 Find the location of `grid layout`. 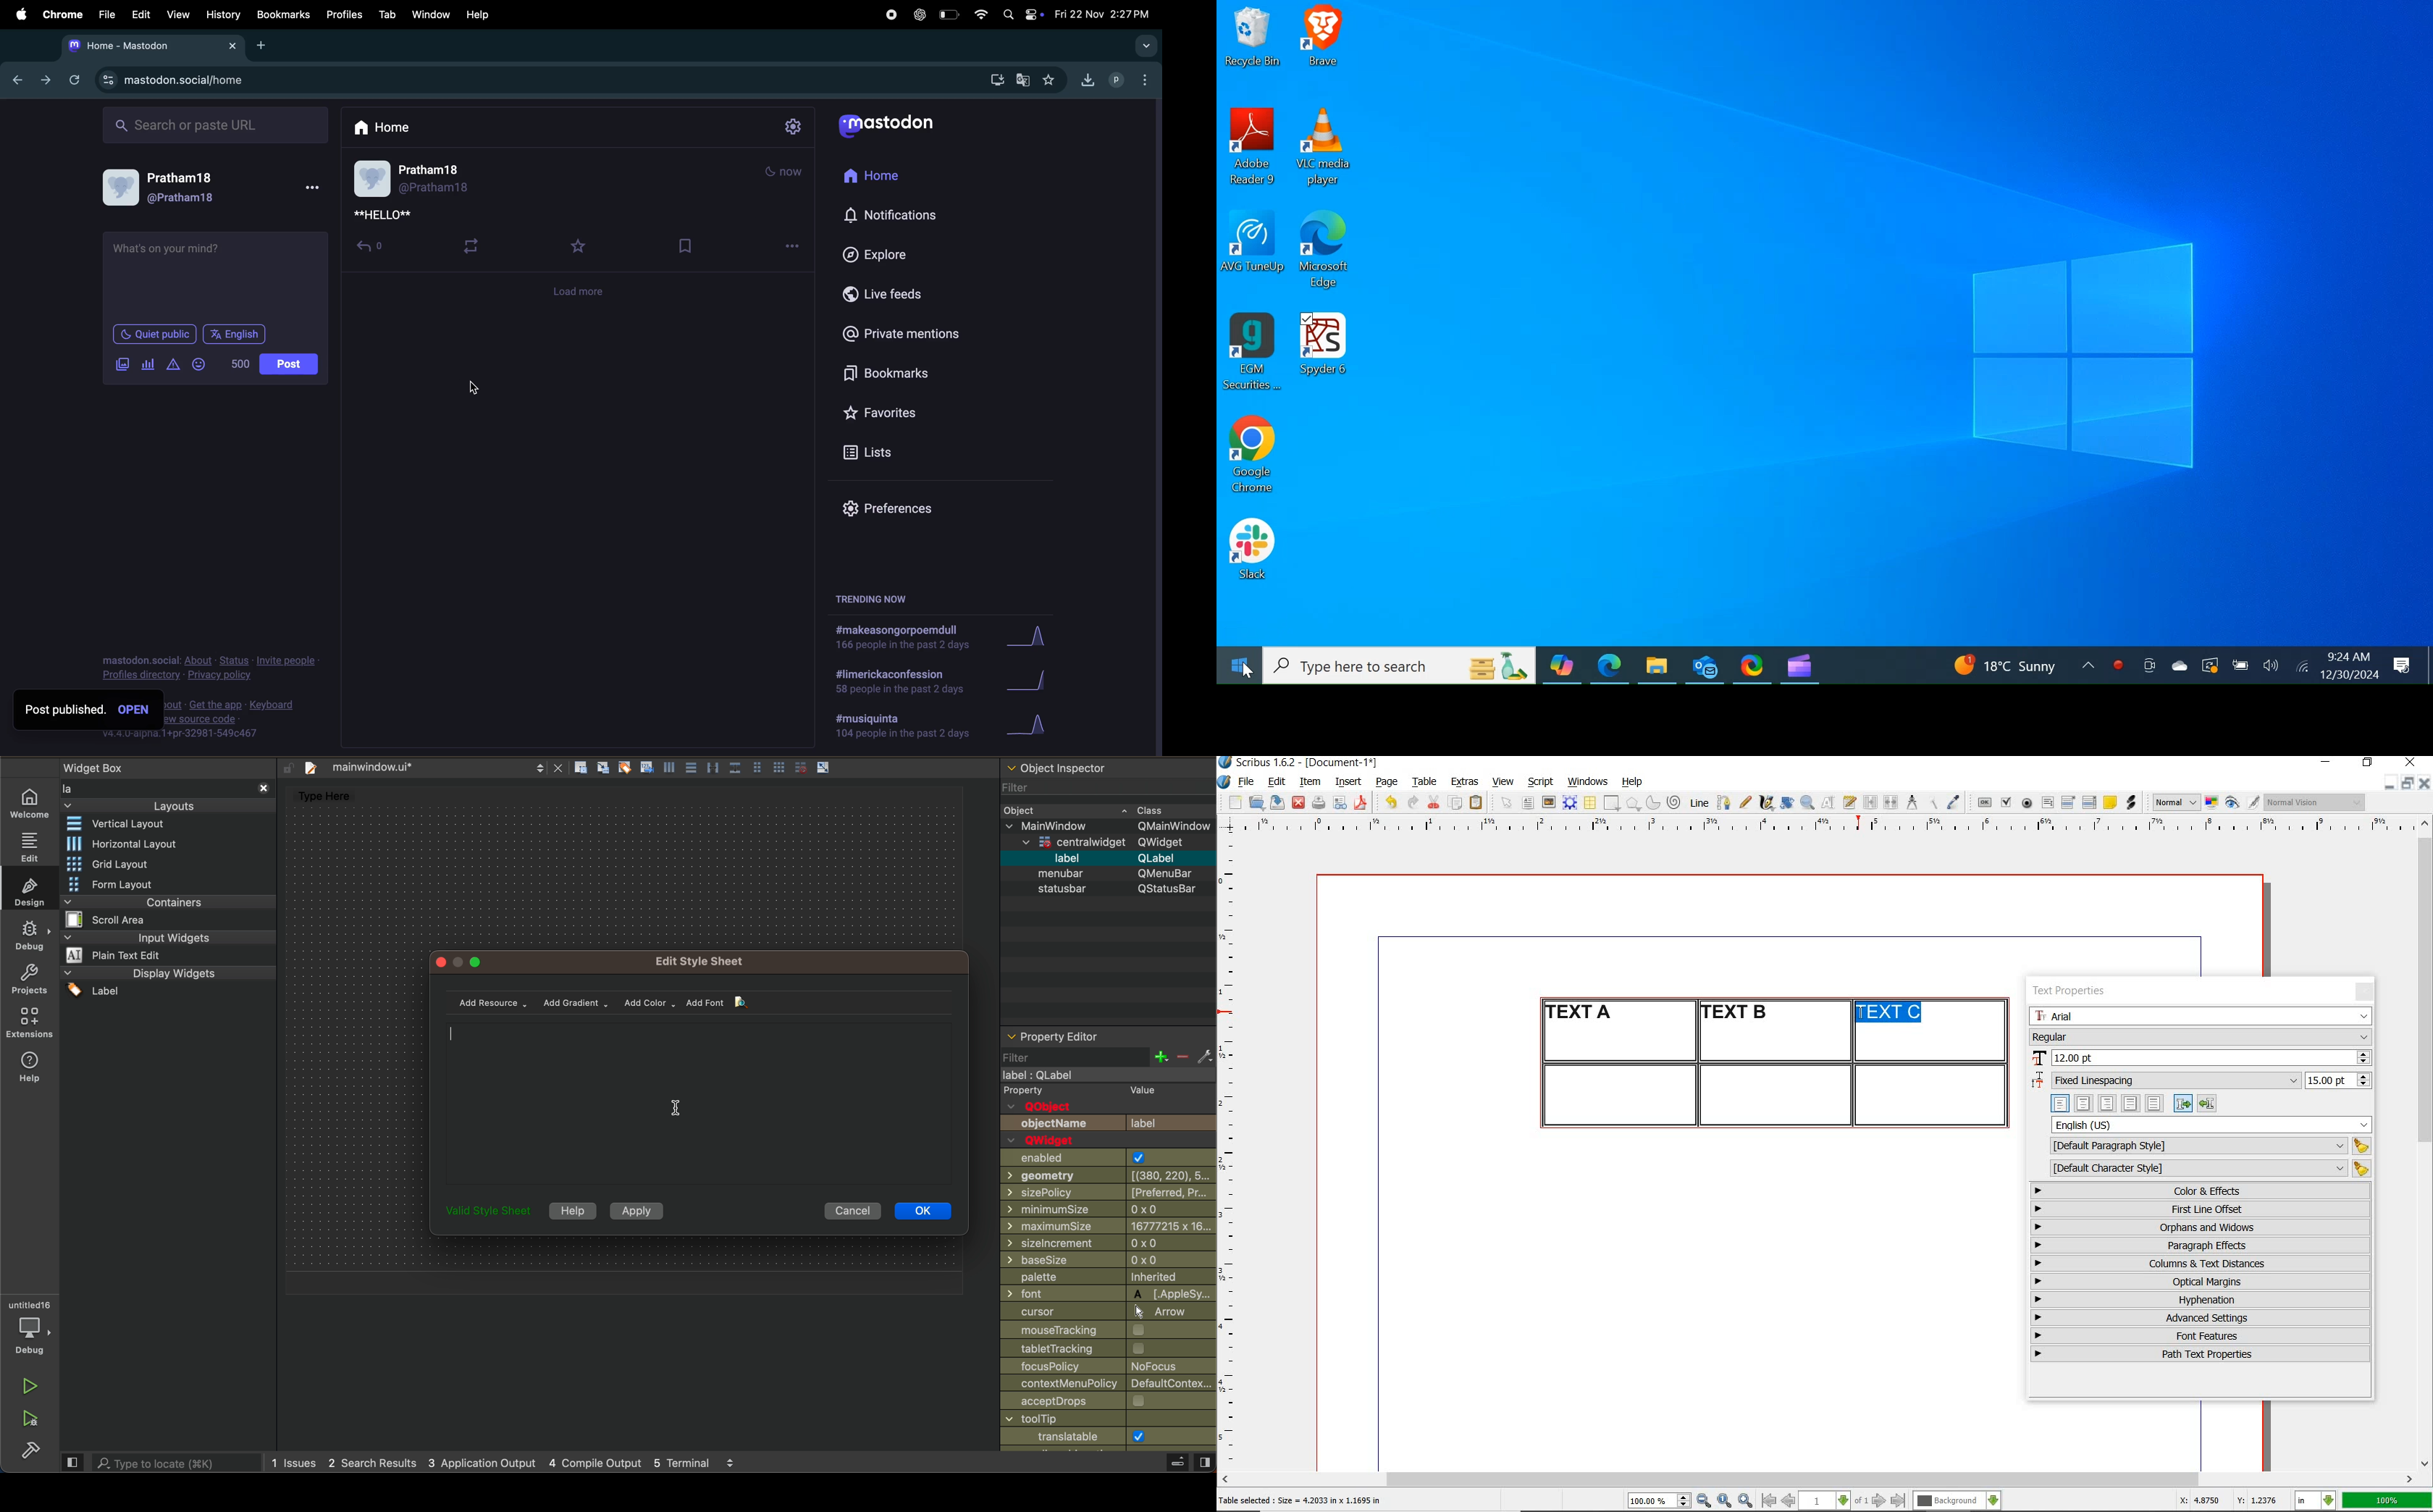

grid layout is located at coordinates (114, 862).